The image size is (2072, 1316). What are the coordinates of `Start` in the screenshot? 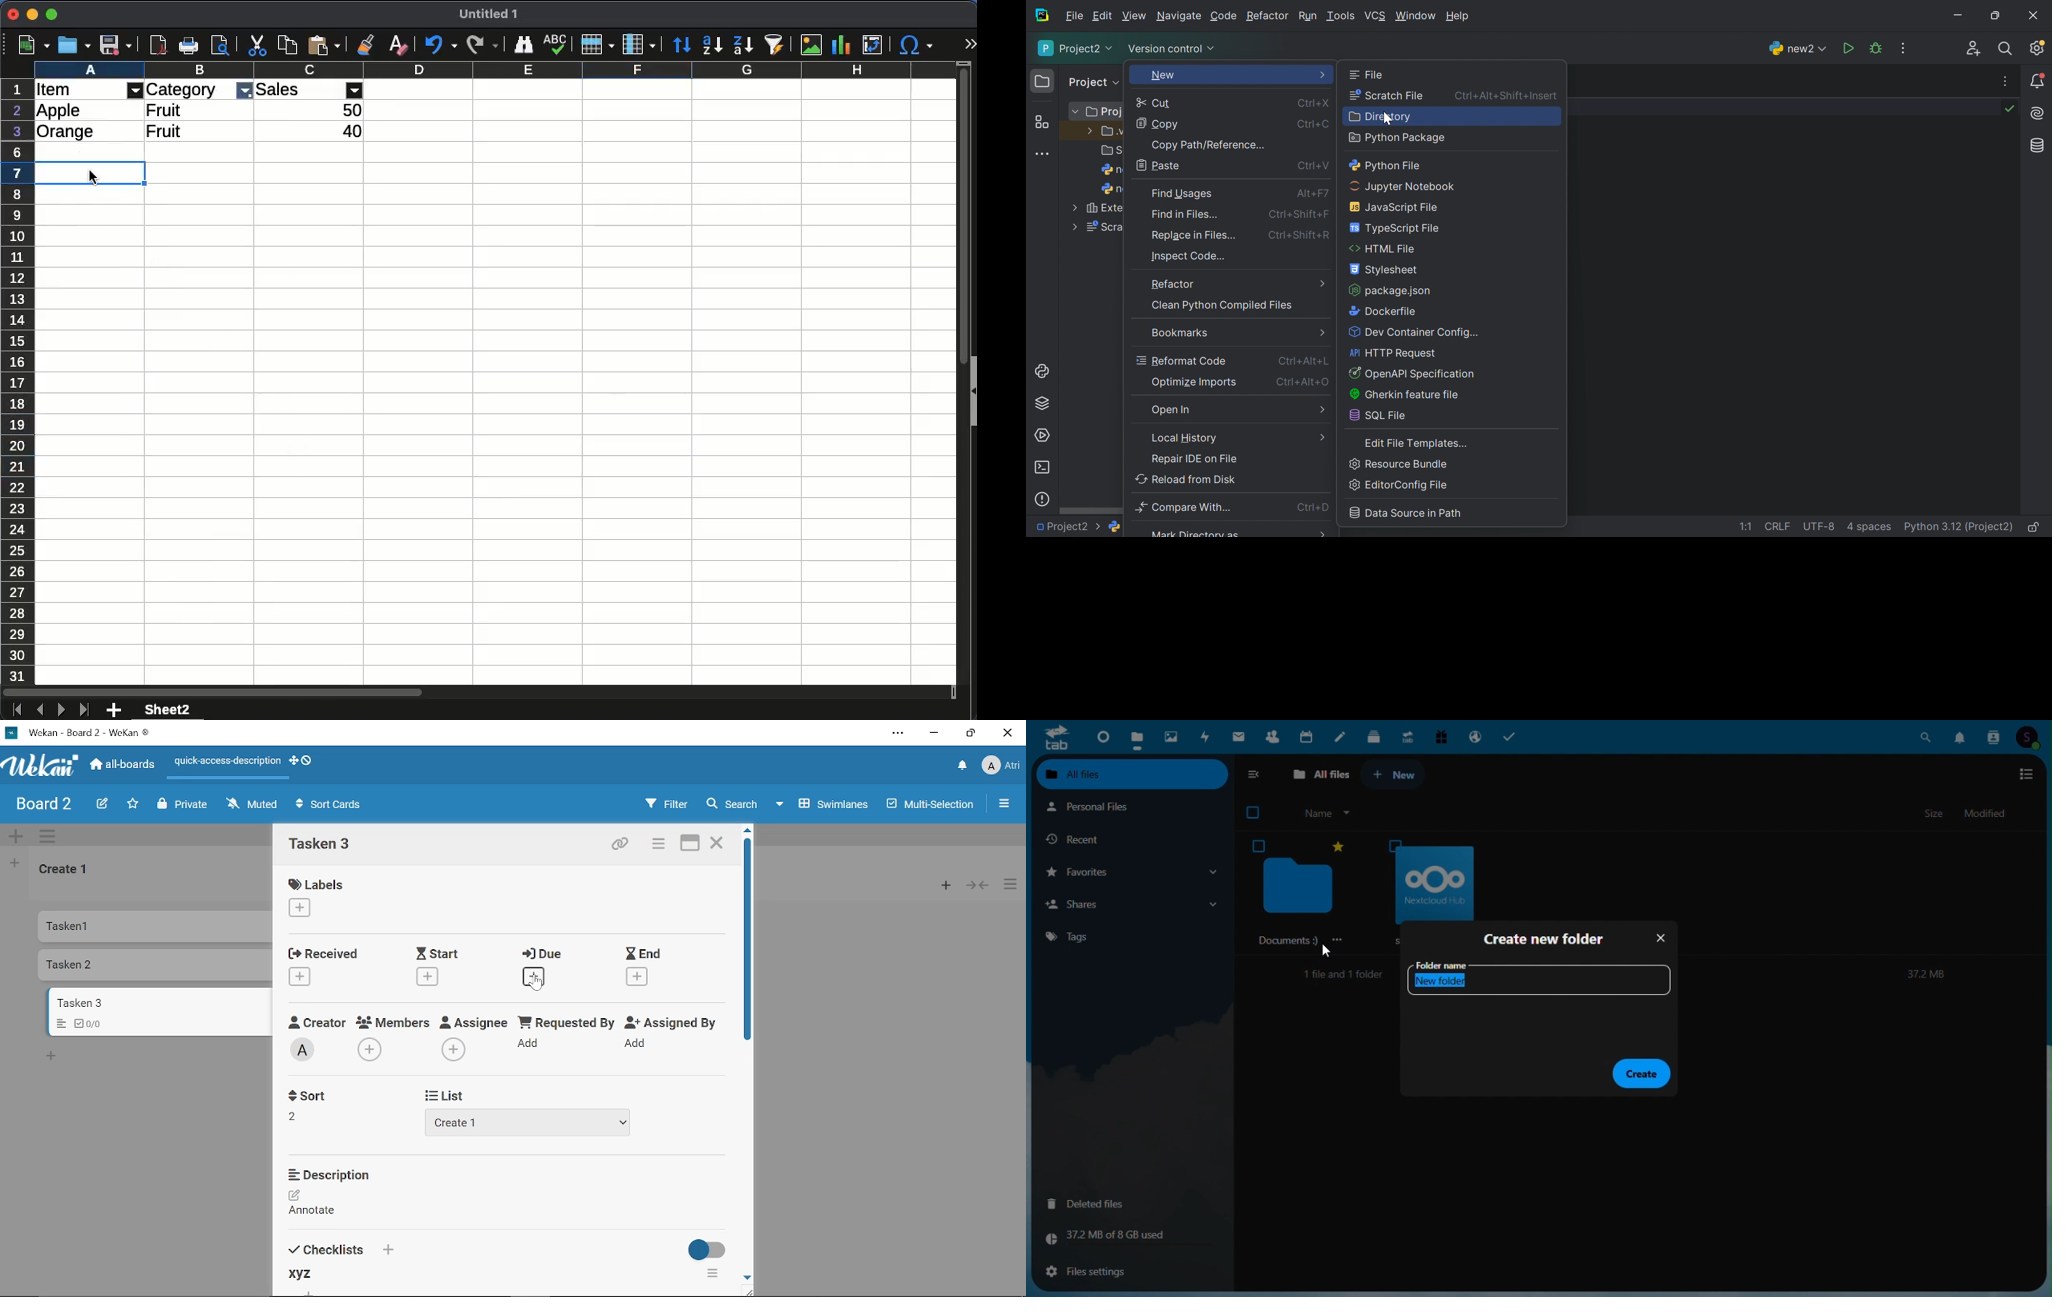 It's located at (436, 953).